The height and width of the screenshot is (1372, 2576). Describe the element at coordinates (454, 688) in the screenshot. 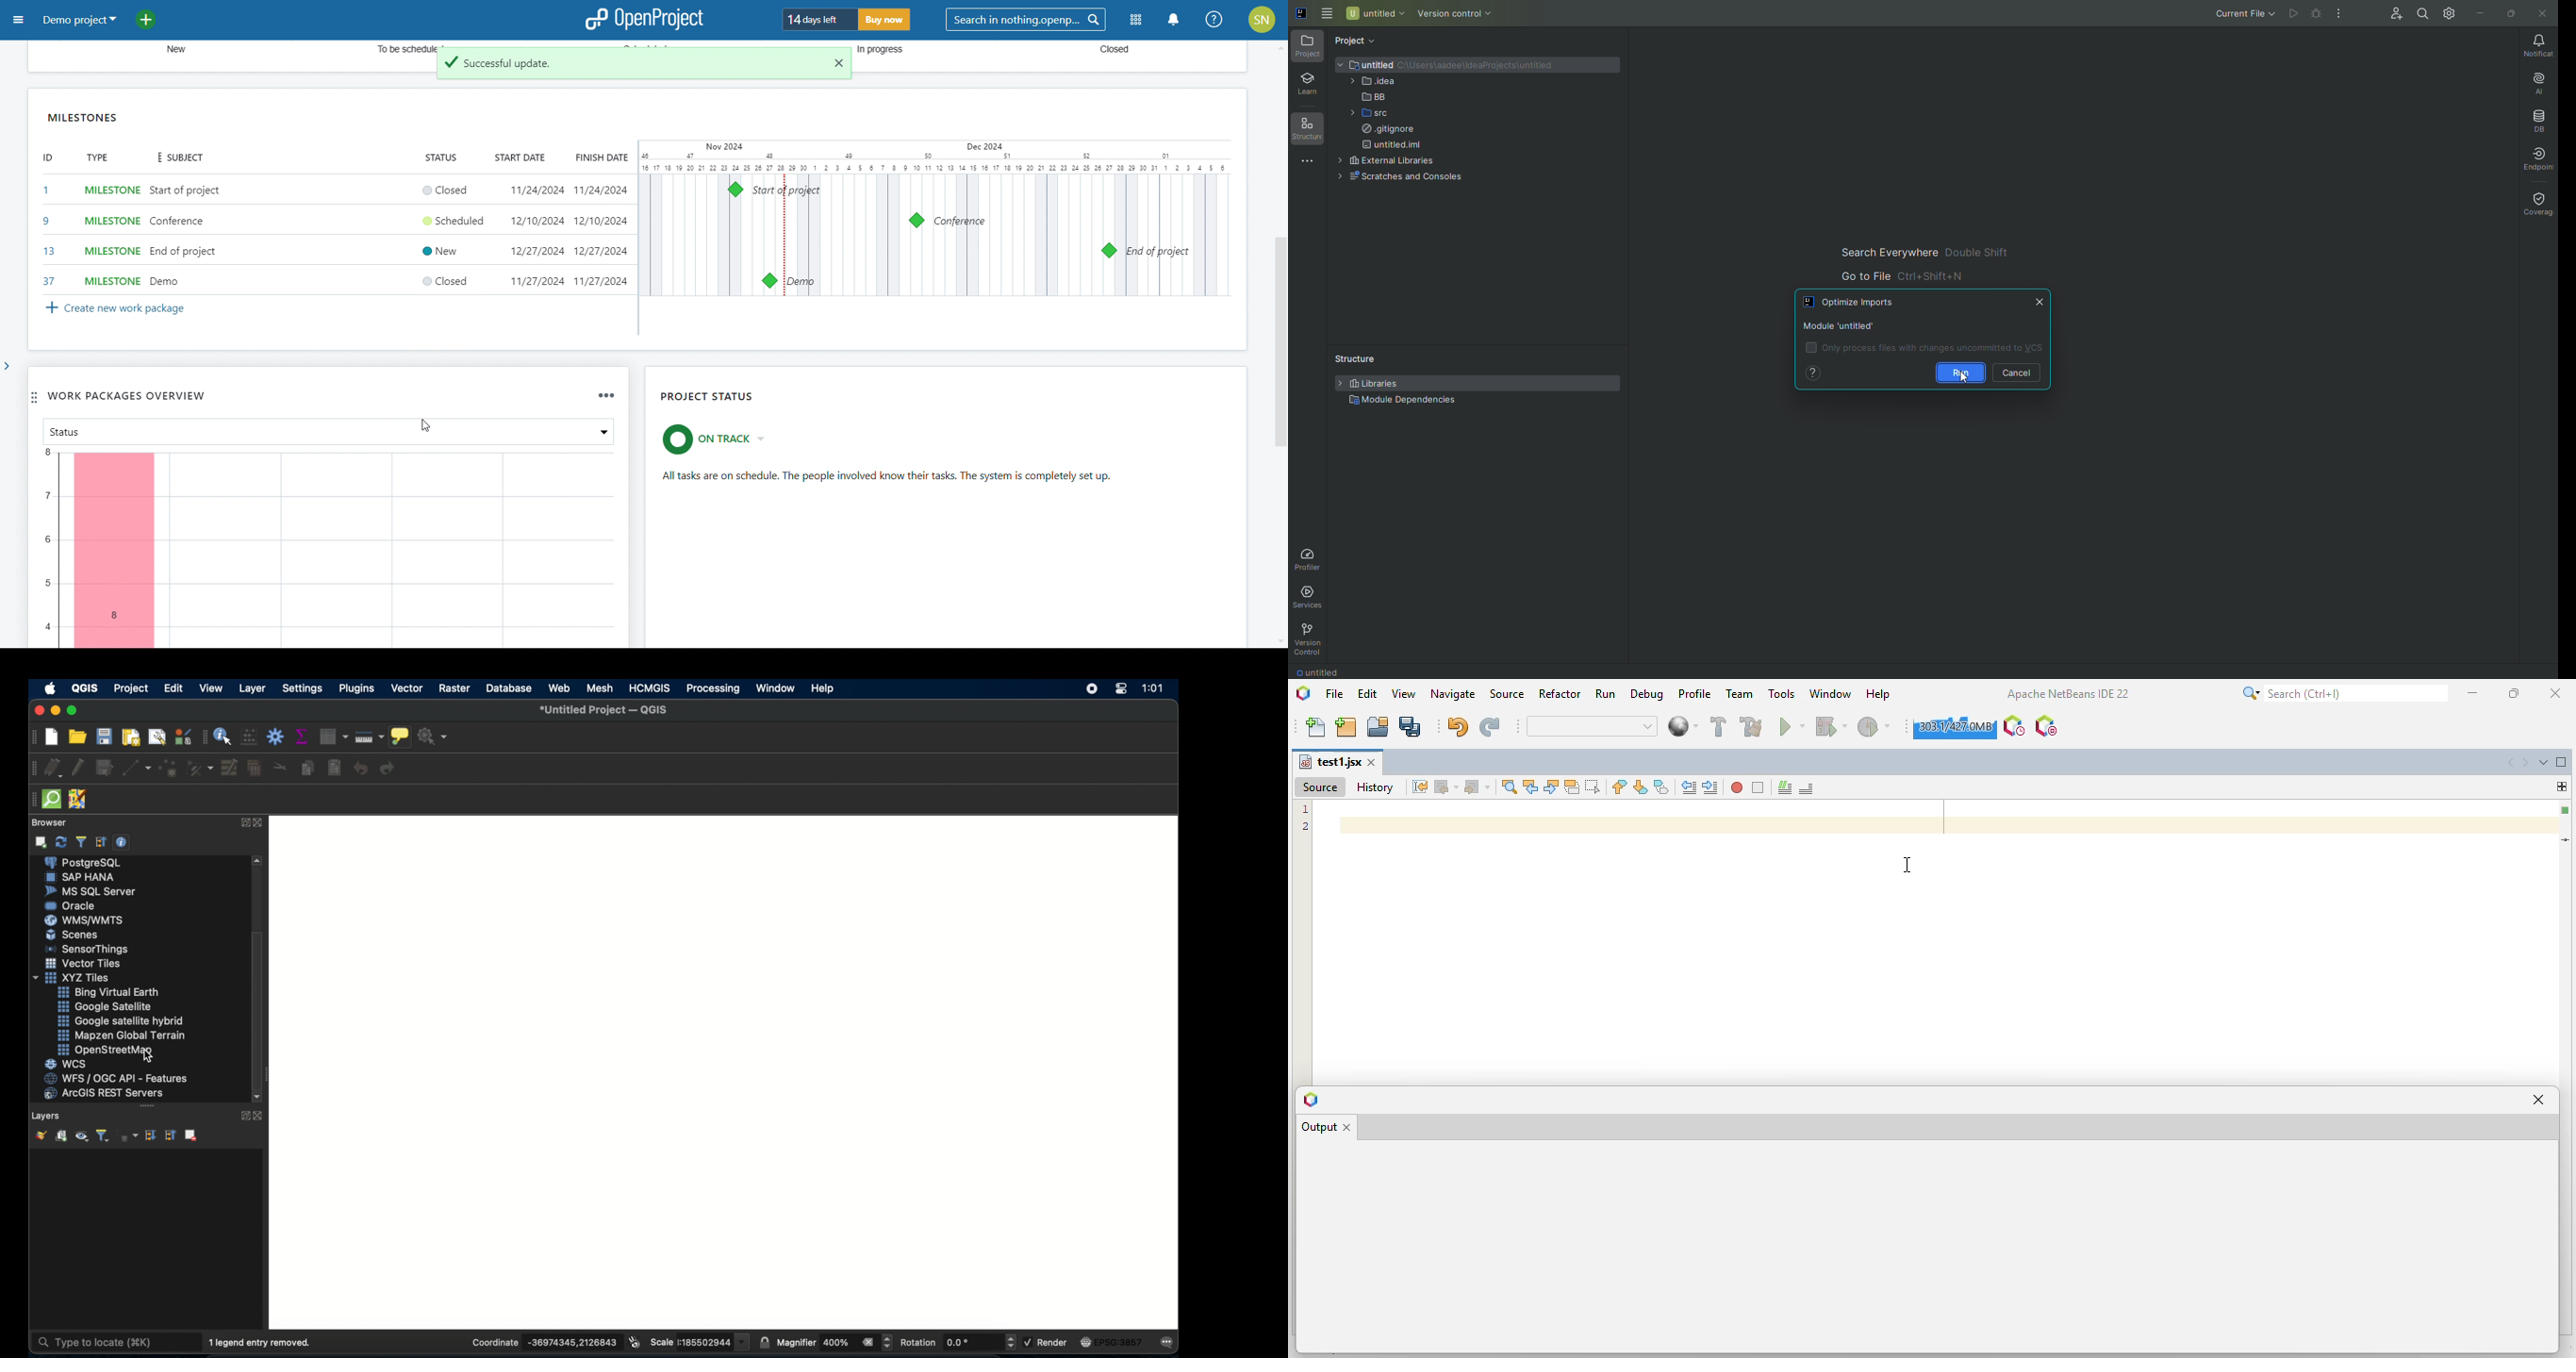

I see `raster` at that location.